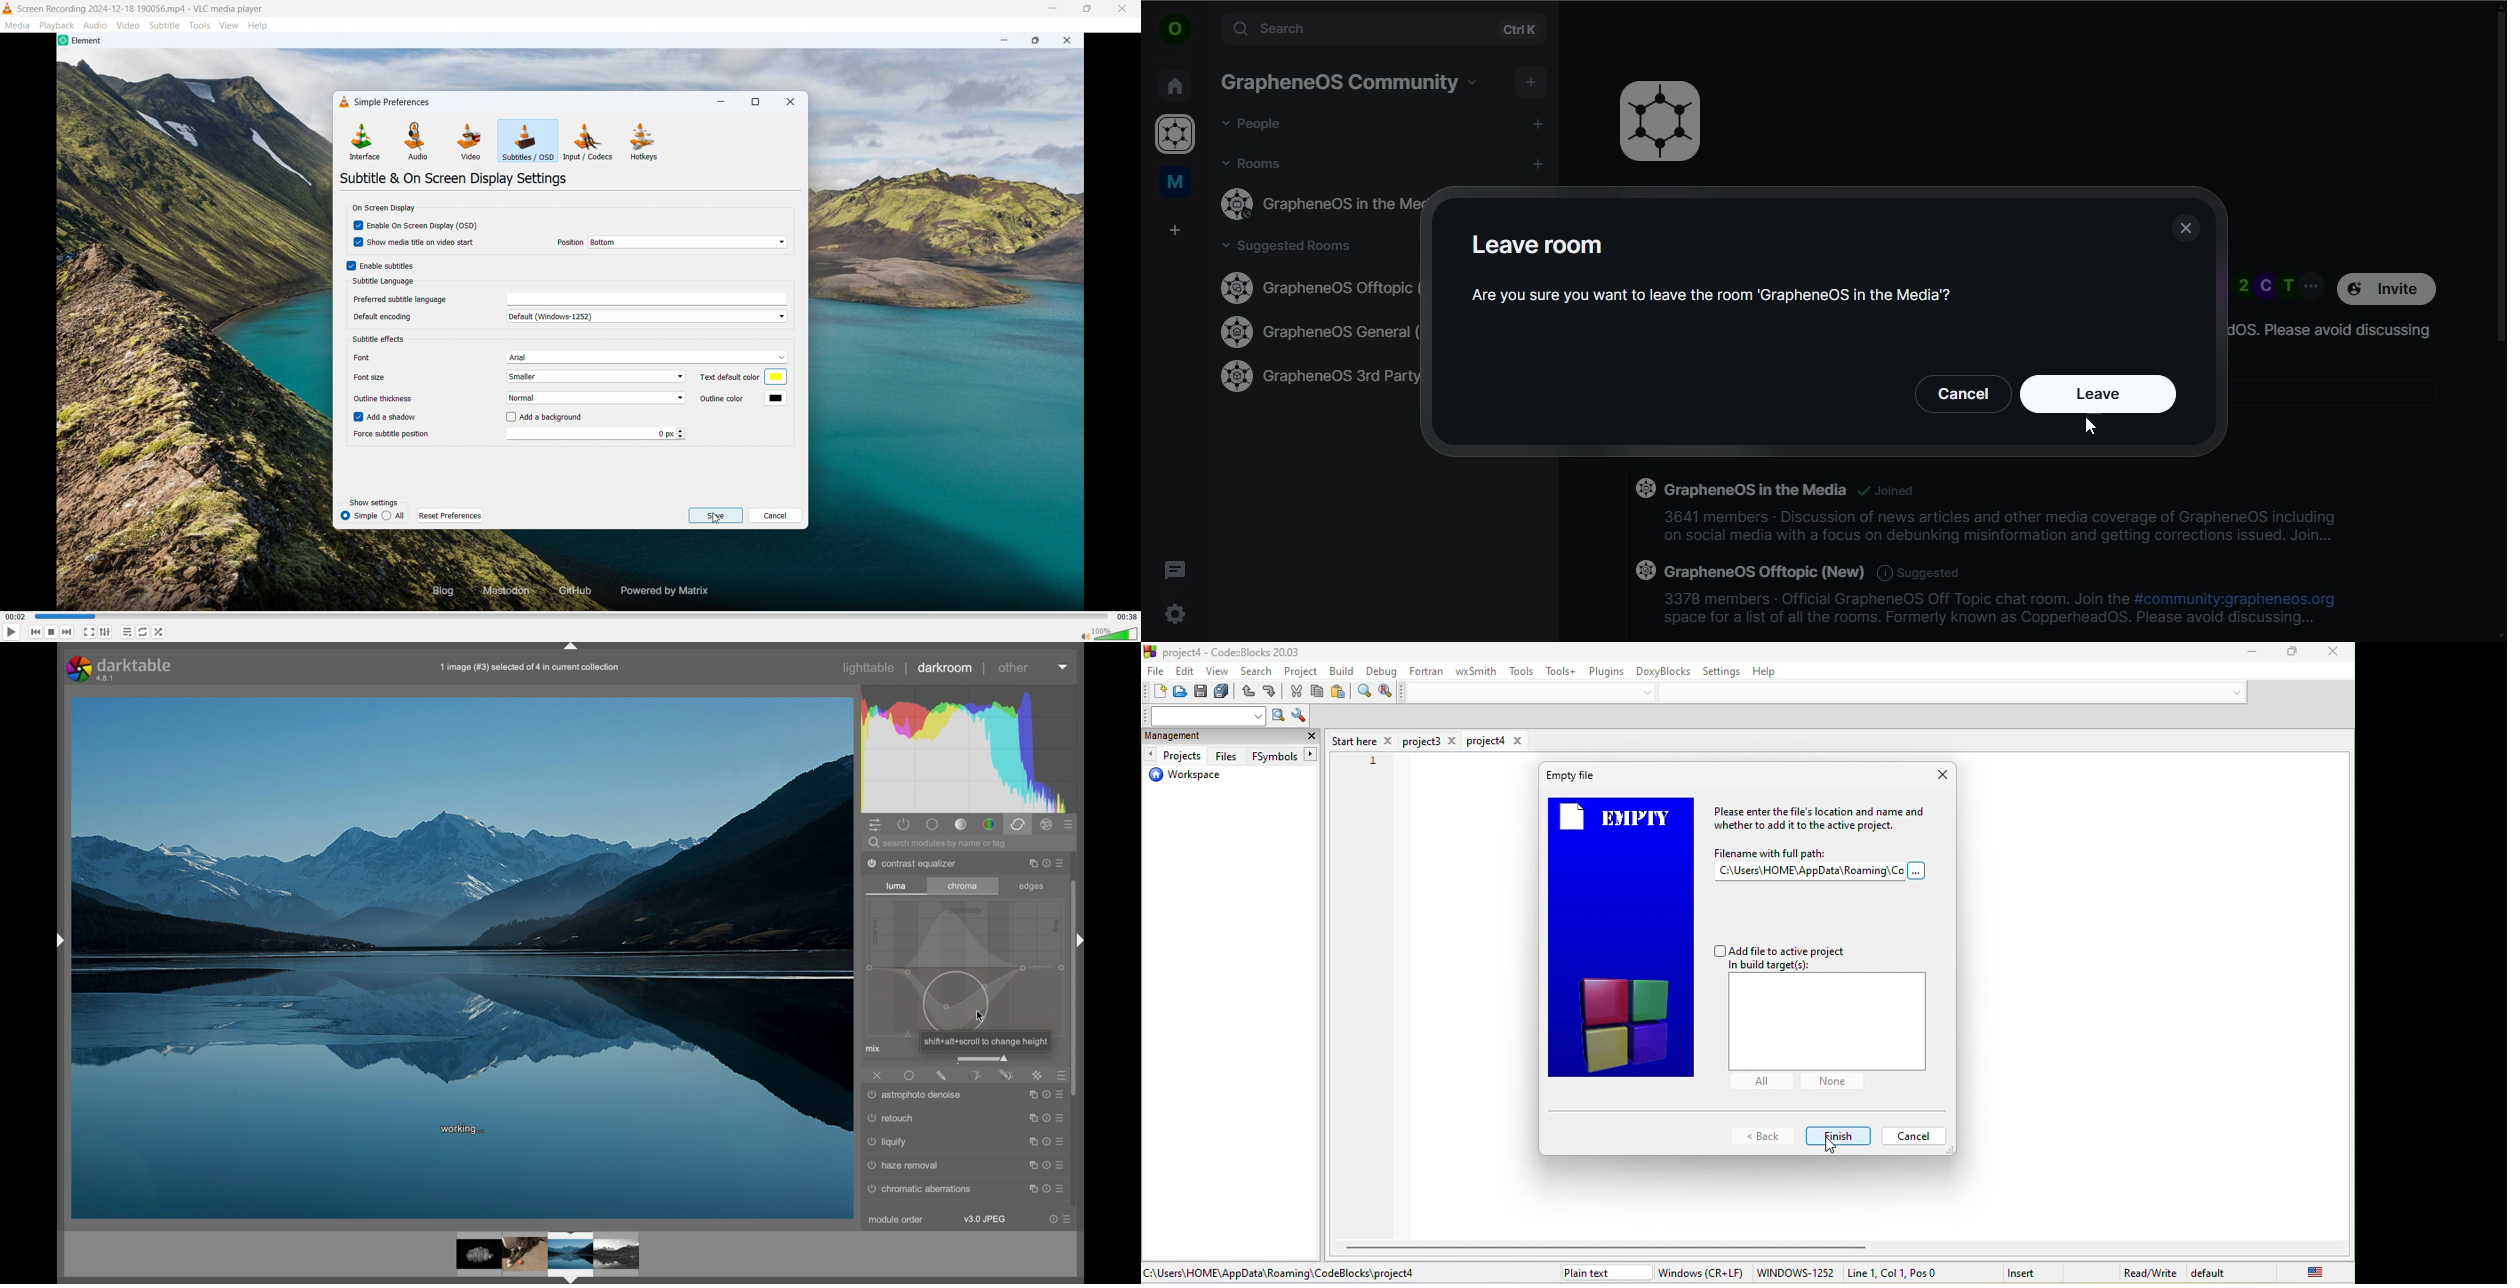  What do you see at coordinates (1727, 269) in the screenshot?
I see `text` at bounding box center [1727, 269].